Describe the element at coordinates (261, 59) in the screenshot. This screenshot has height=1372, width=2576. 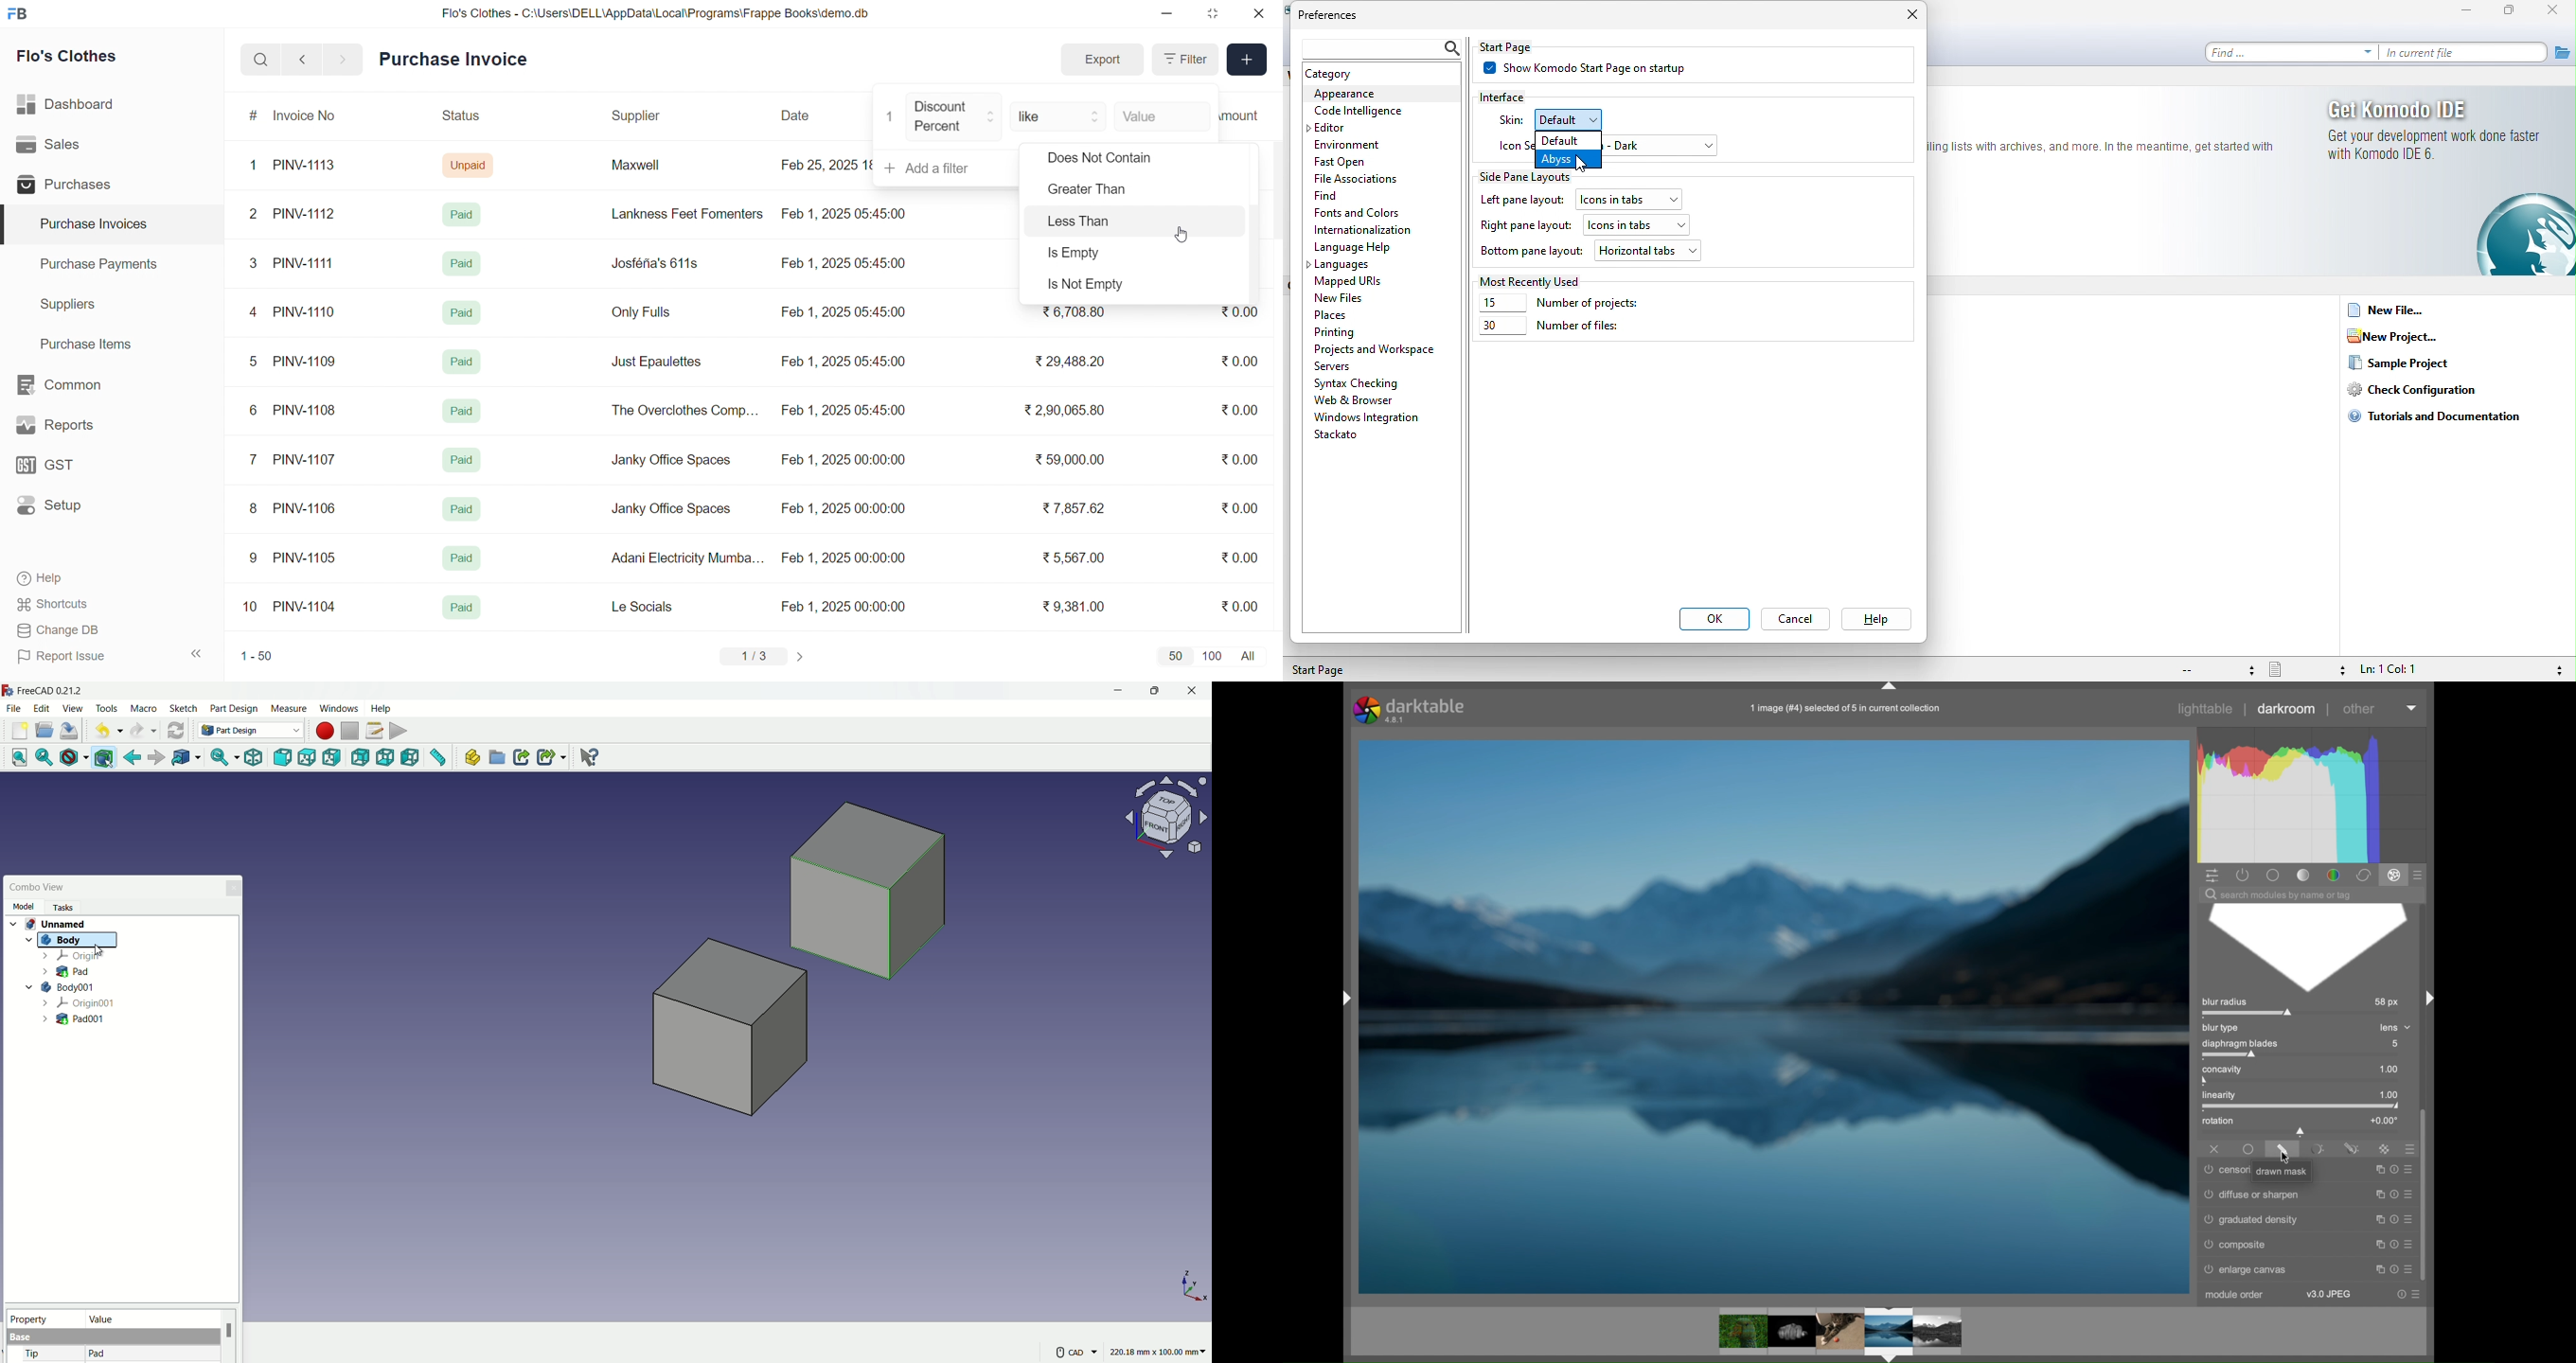
I see `search` at that location.